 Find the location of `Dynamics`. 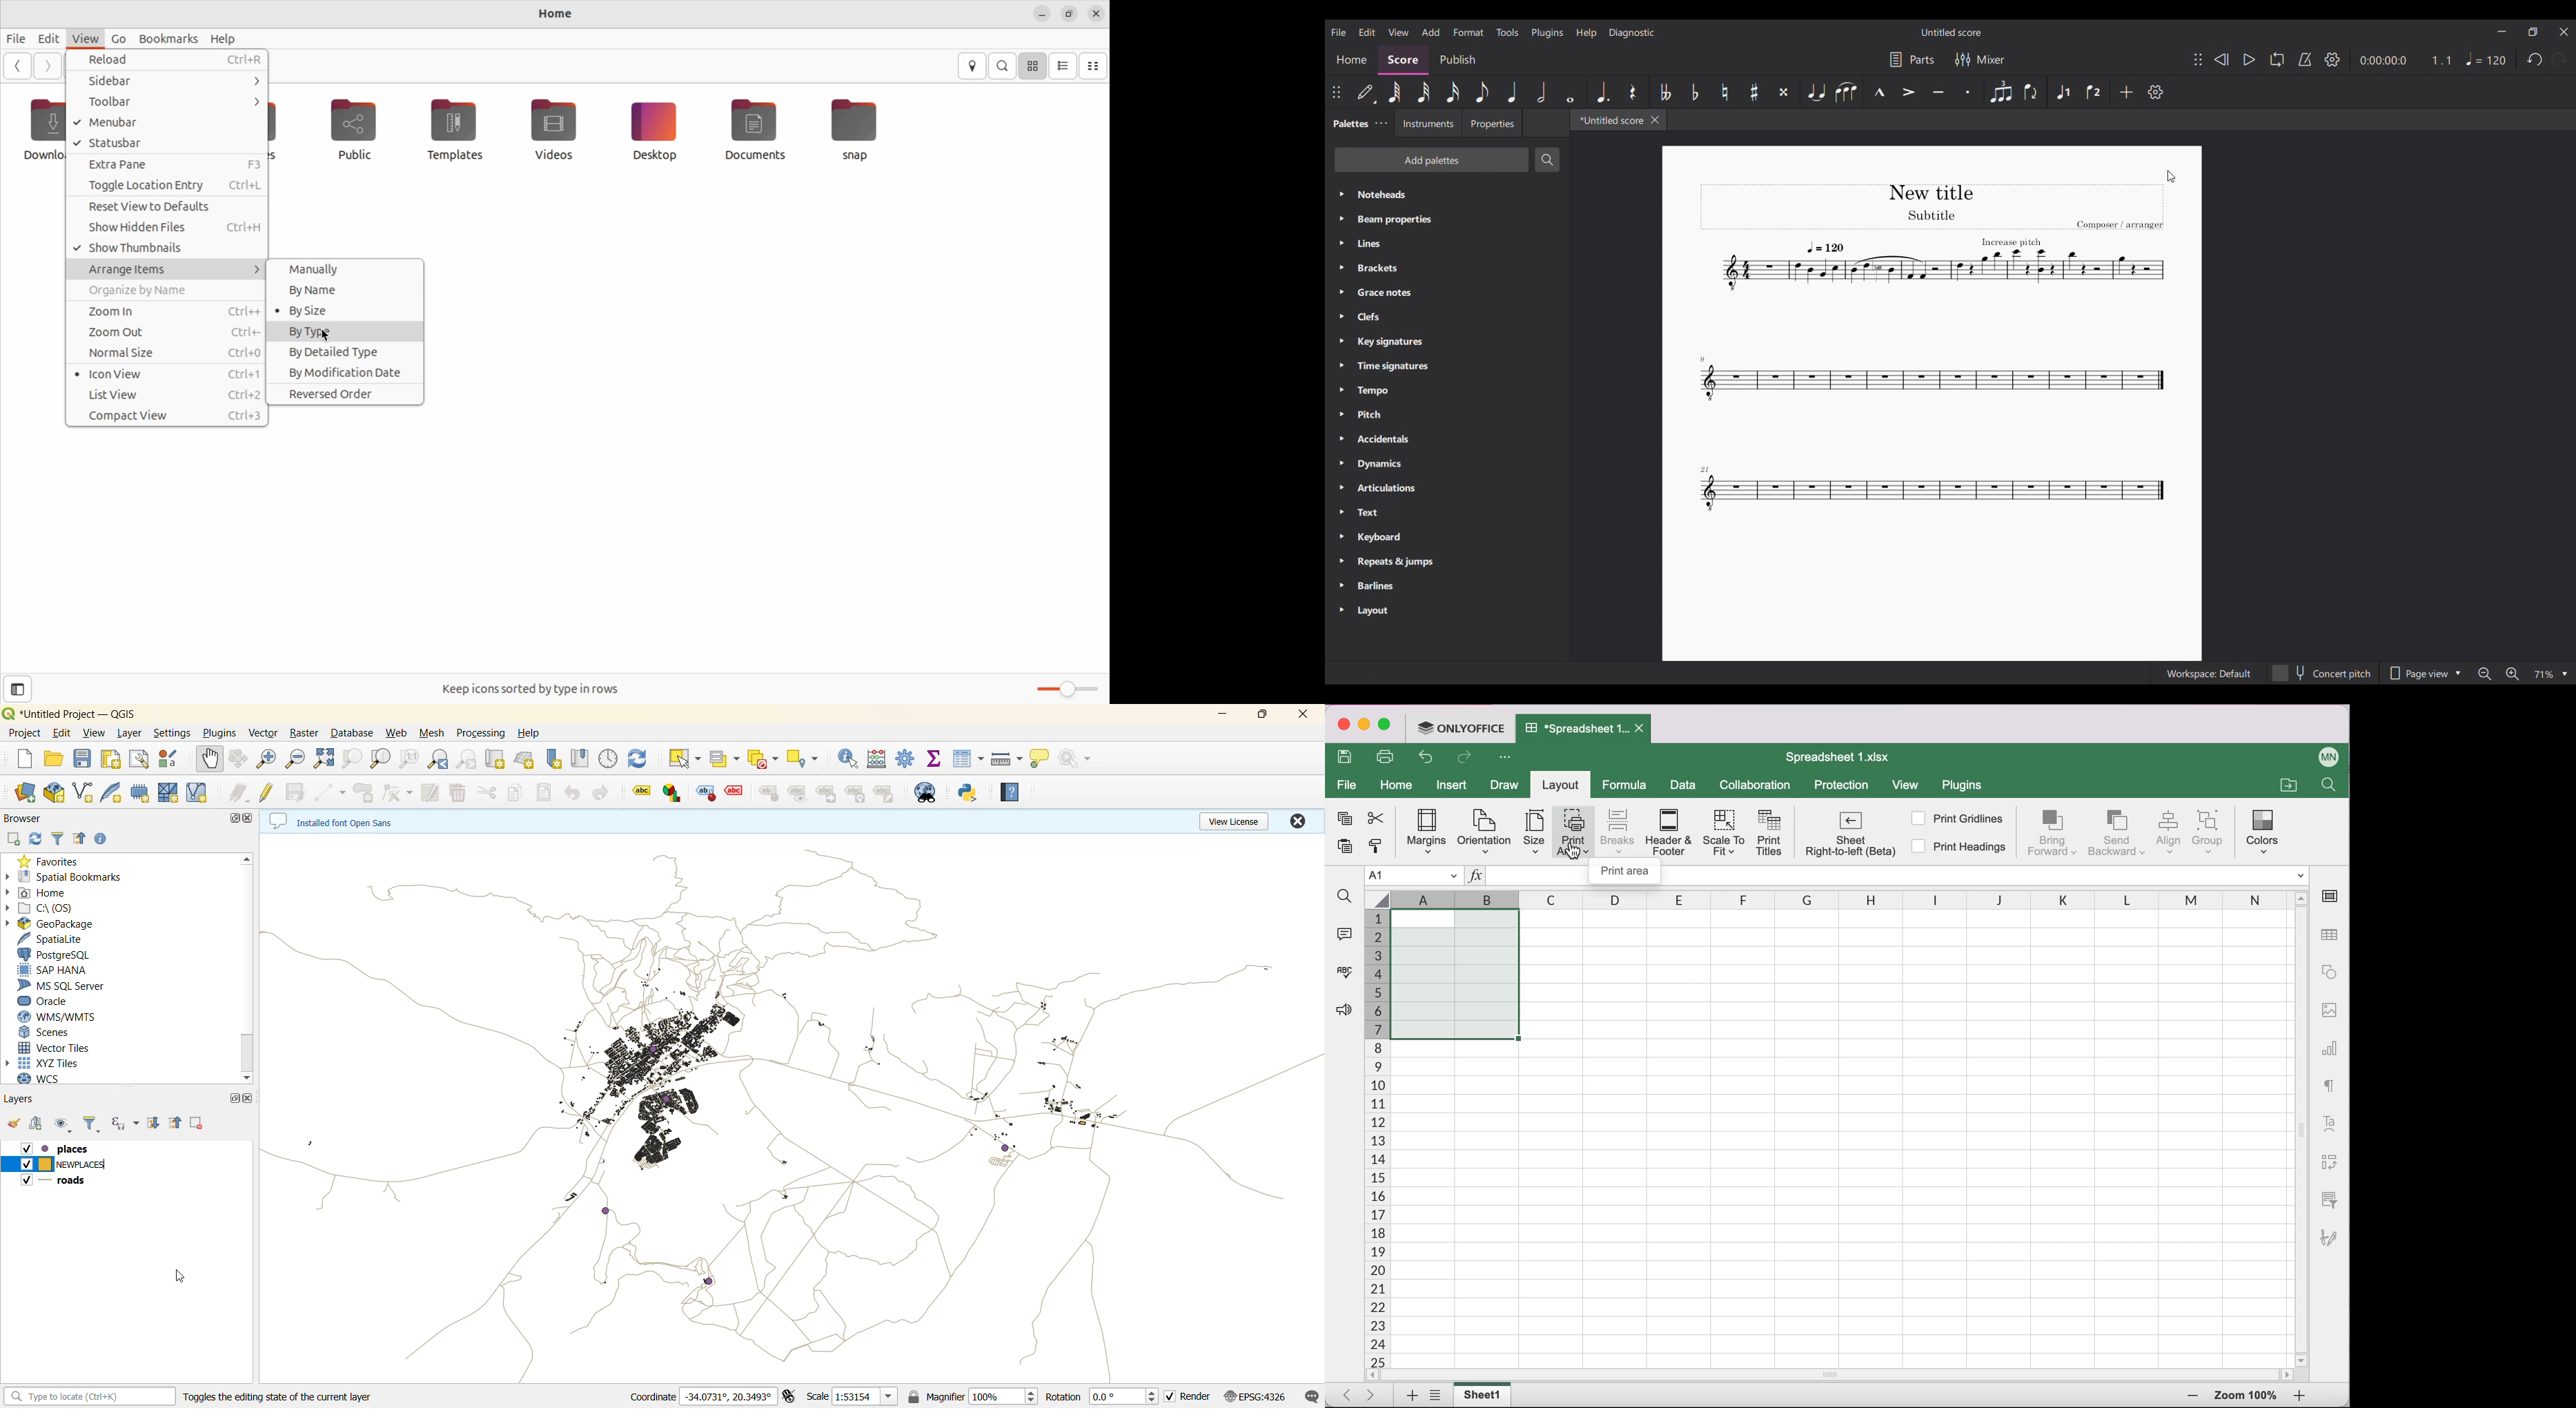

Dynamics is located at coordinates (1446, 464).